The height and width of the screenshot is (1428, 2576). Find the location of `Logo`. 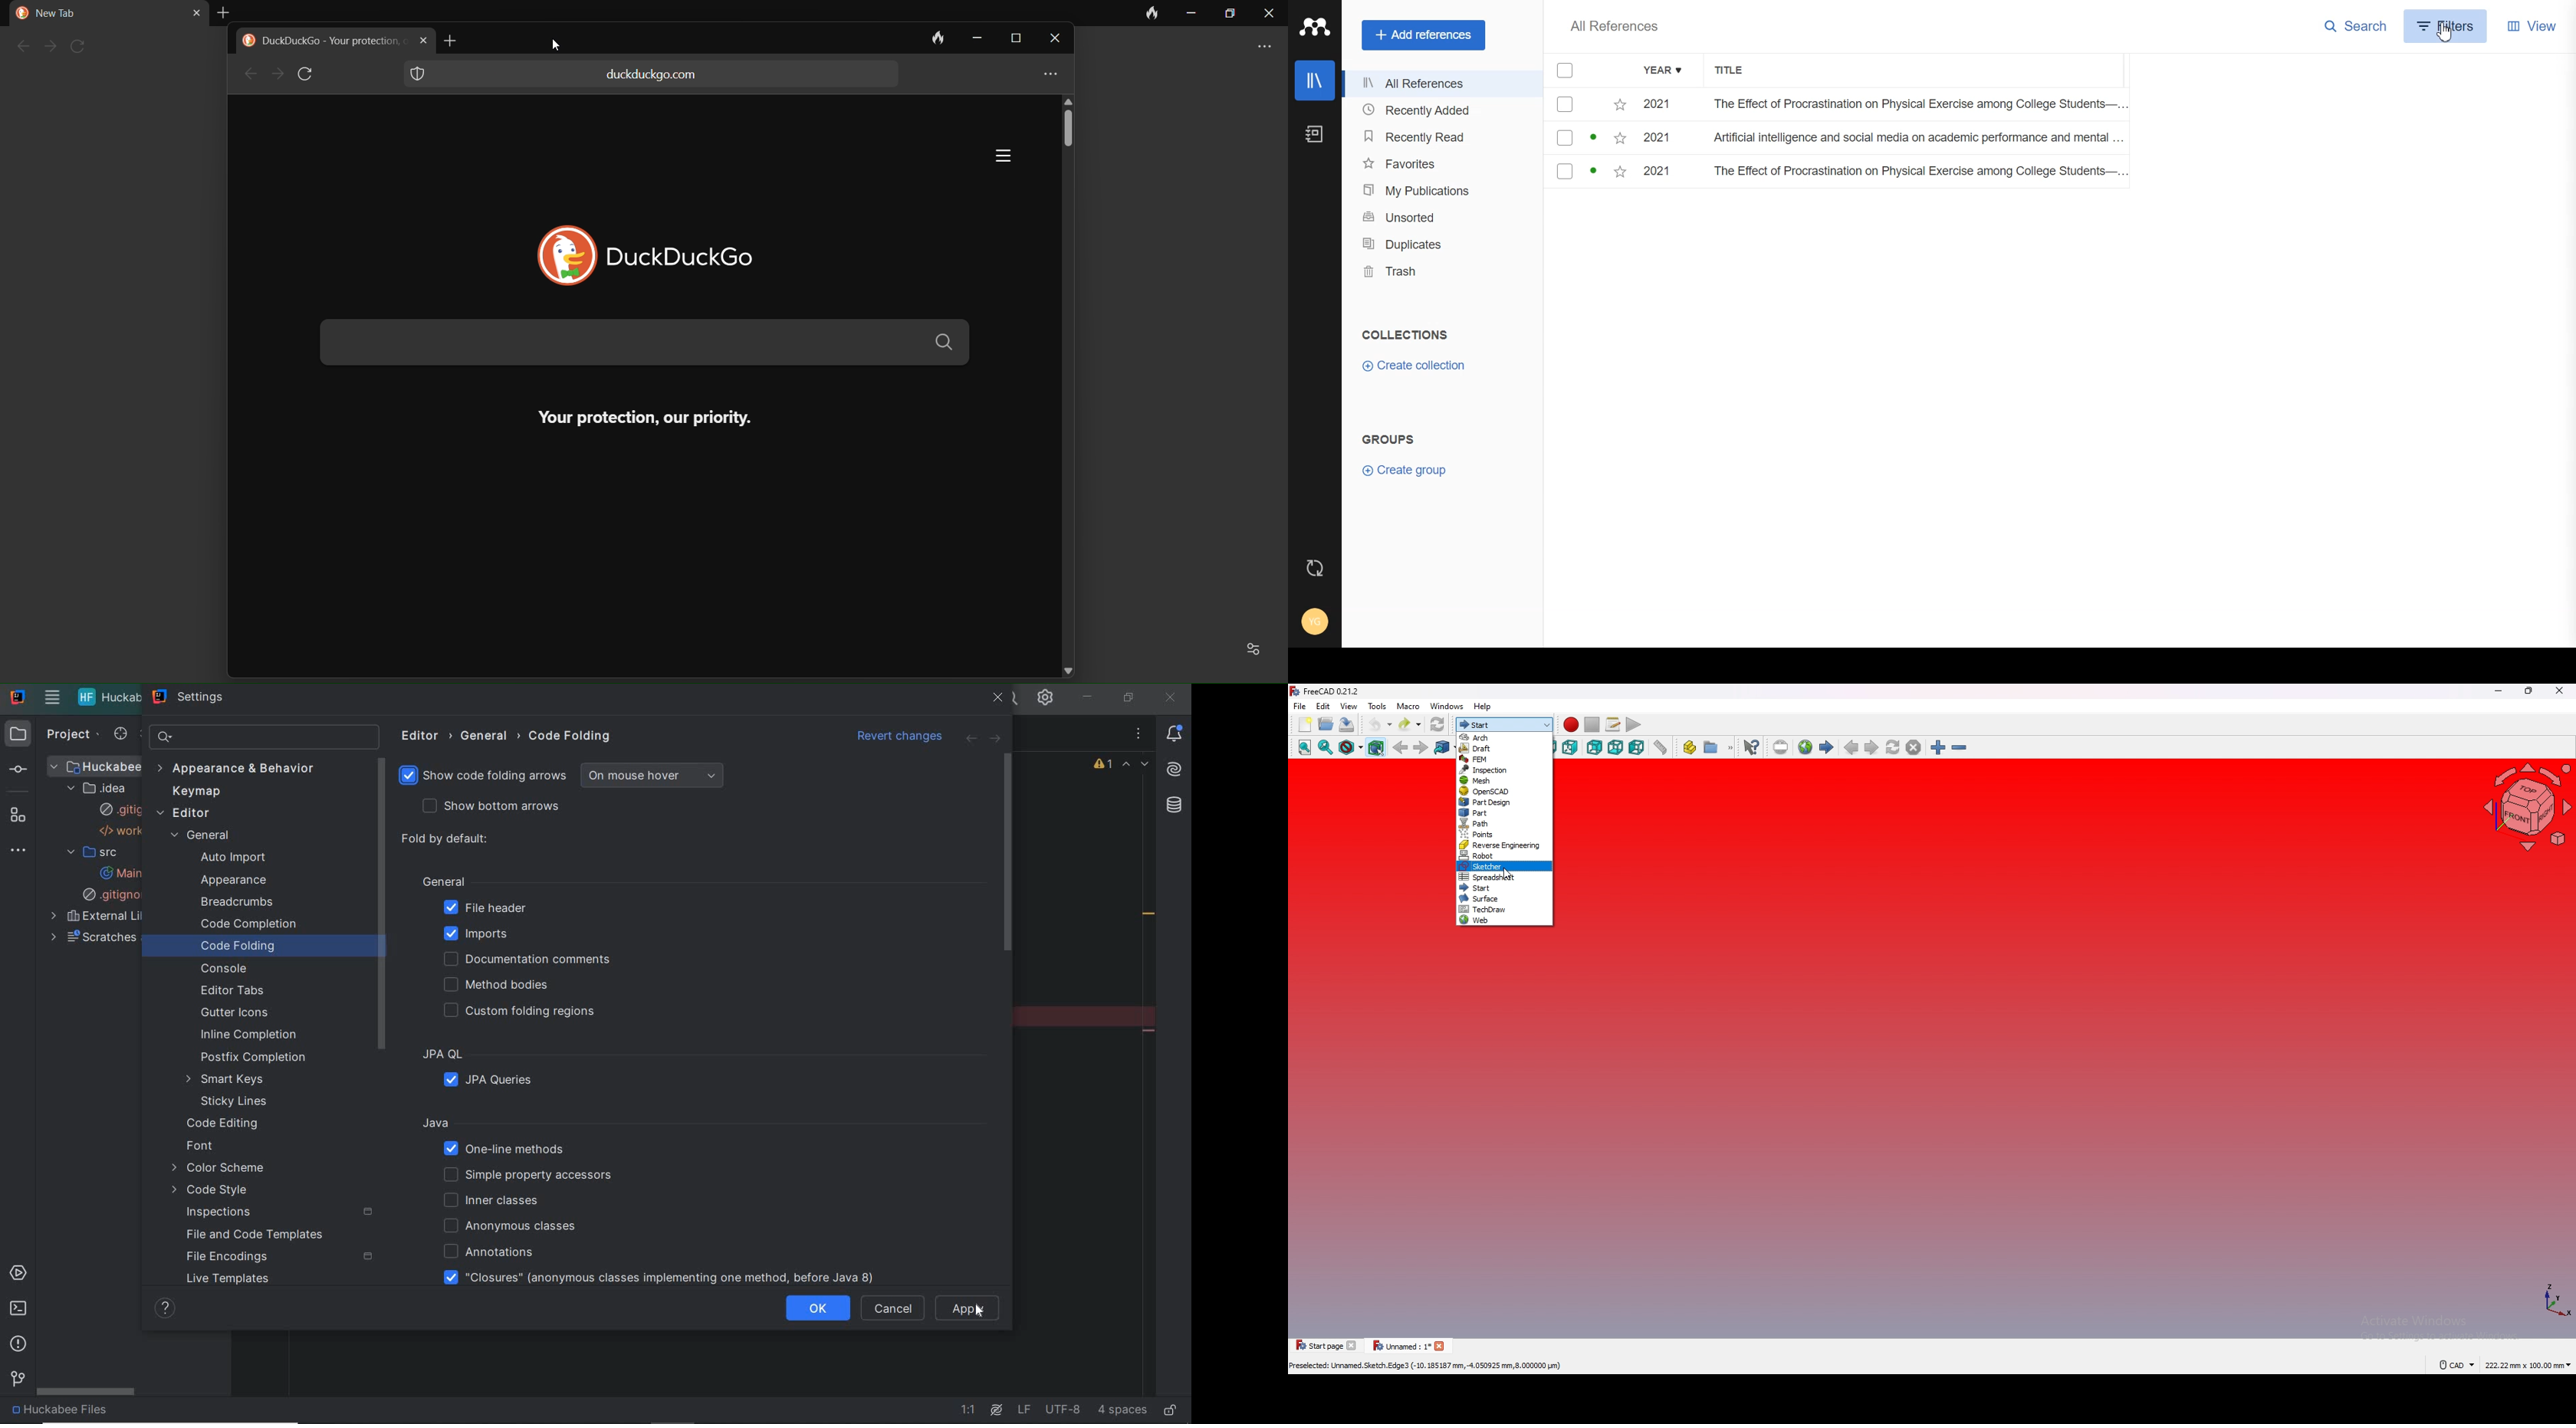

Logo is located at coordinates (20, 13).